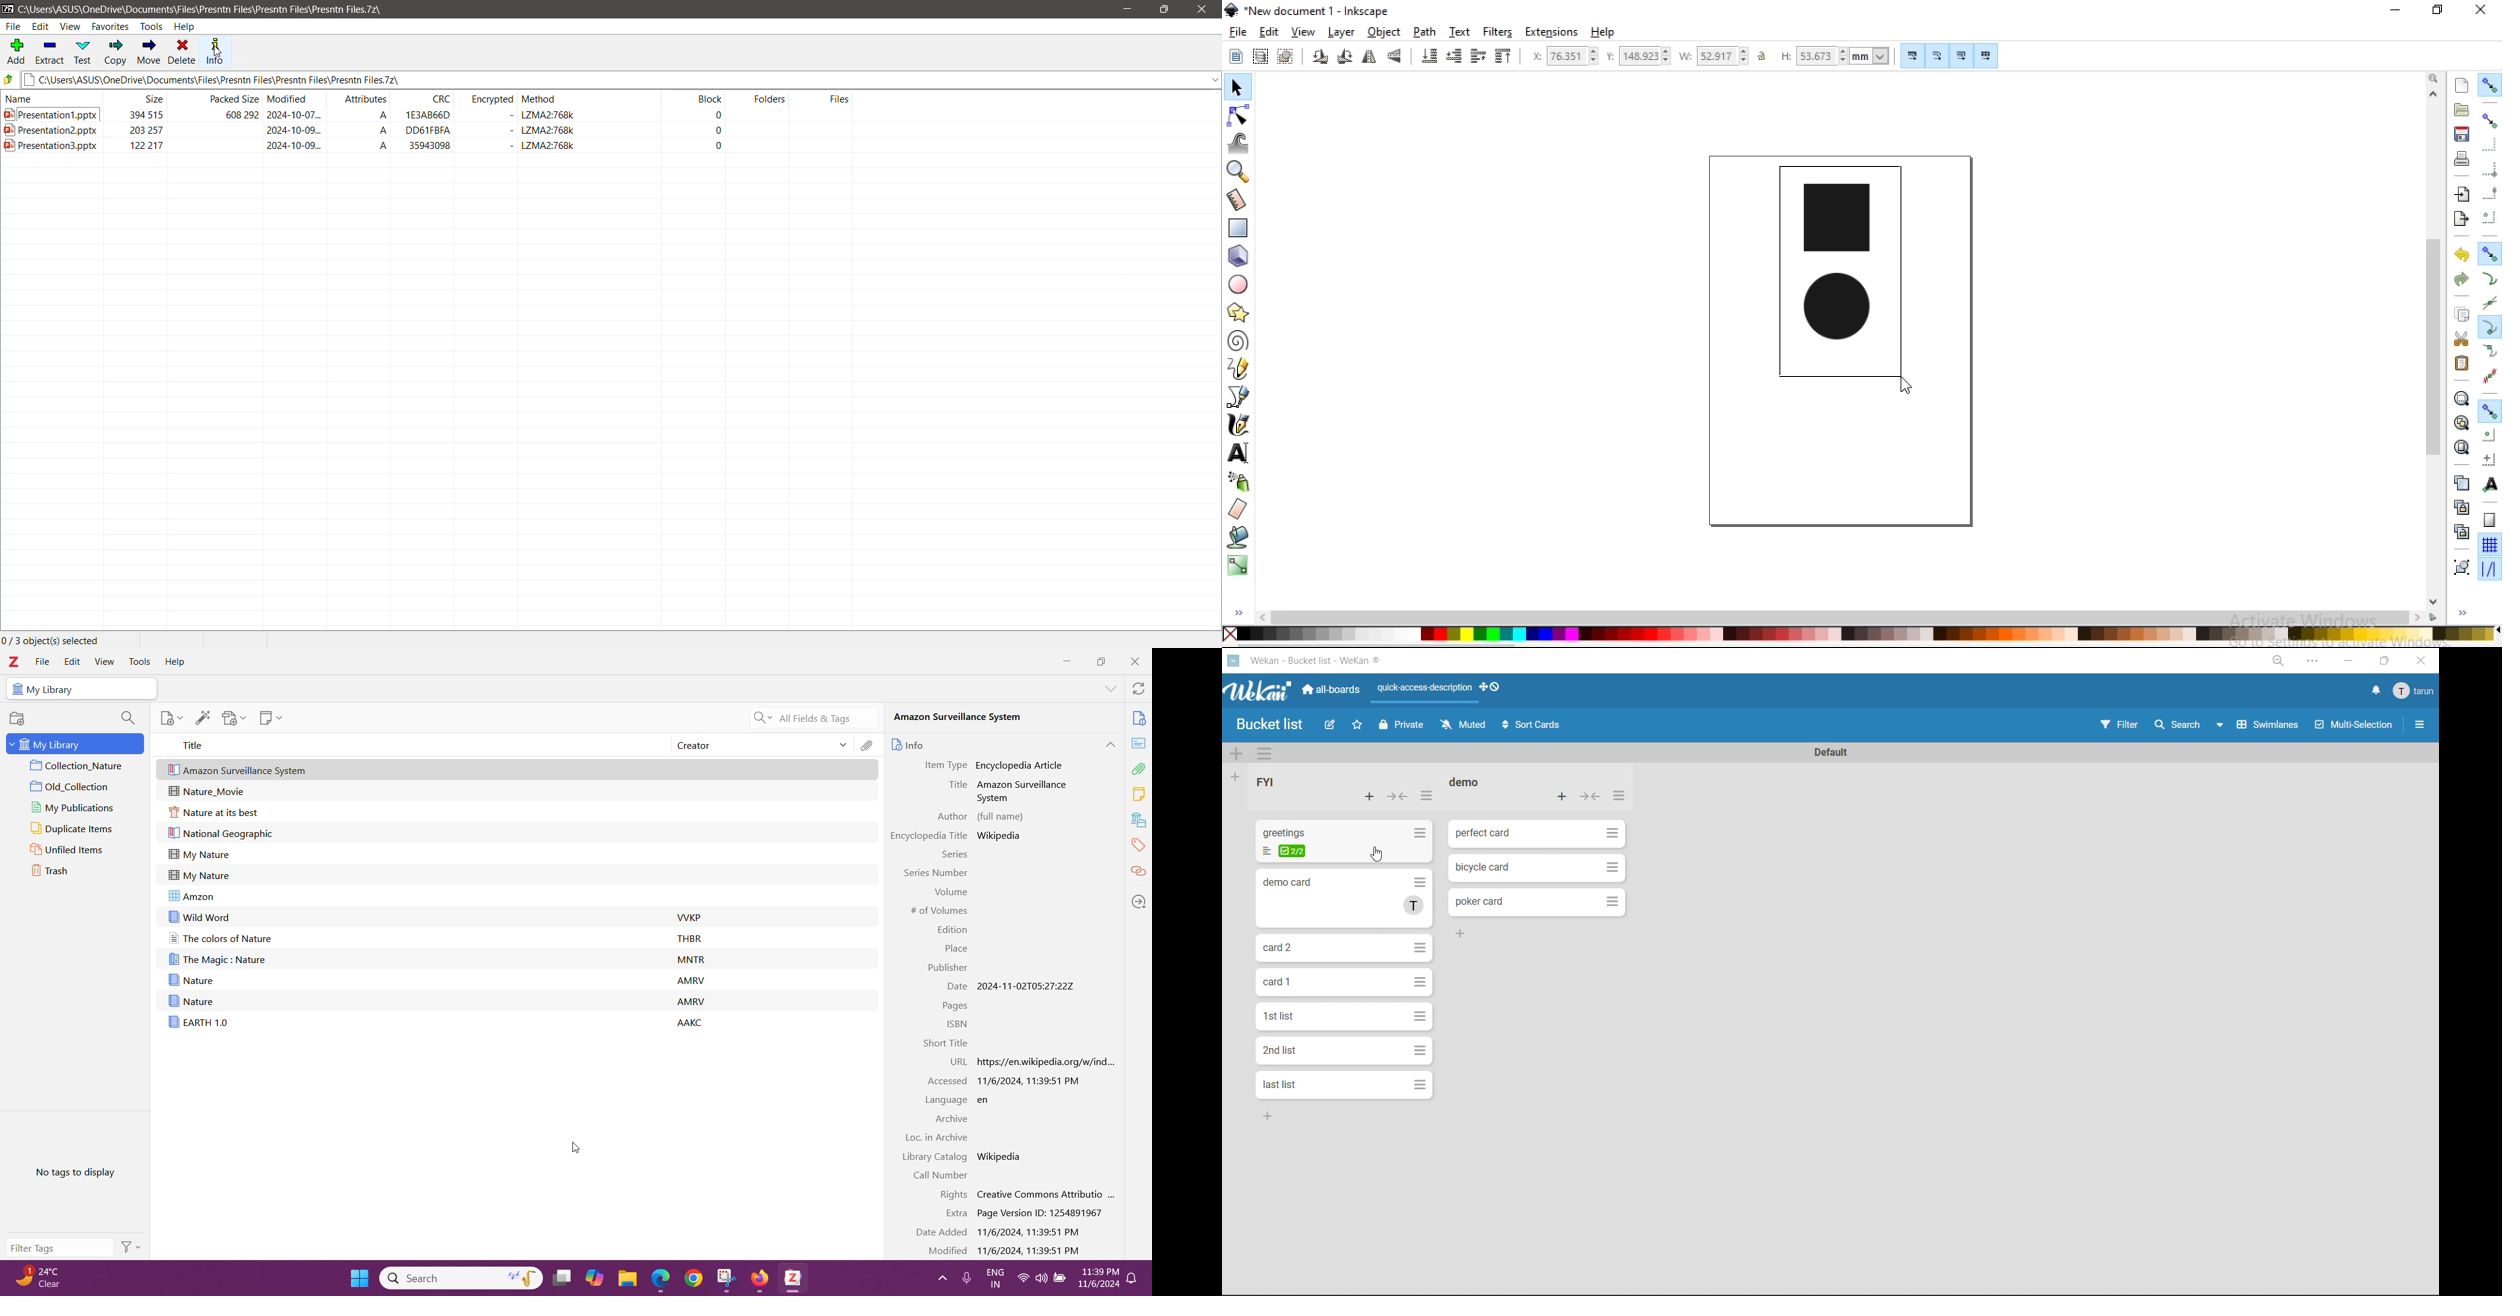  Describe the element at coordinates (2460, 508) in the screenshot. I see `create aclone` at that location.